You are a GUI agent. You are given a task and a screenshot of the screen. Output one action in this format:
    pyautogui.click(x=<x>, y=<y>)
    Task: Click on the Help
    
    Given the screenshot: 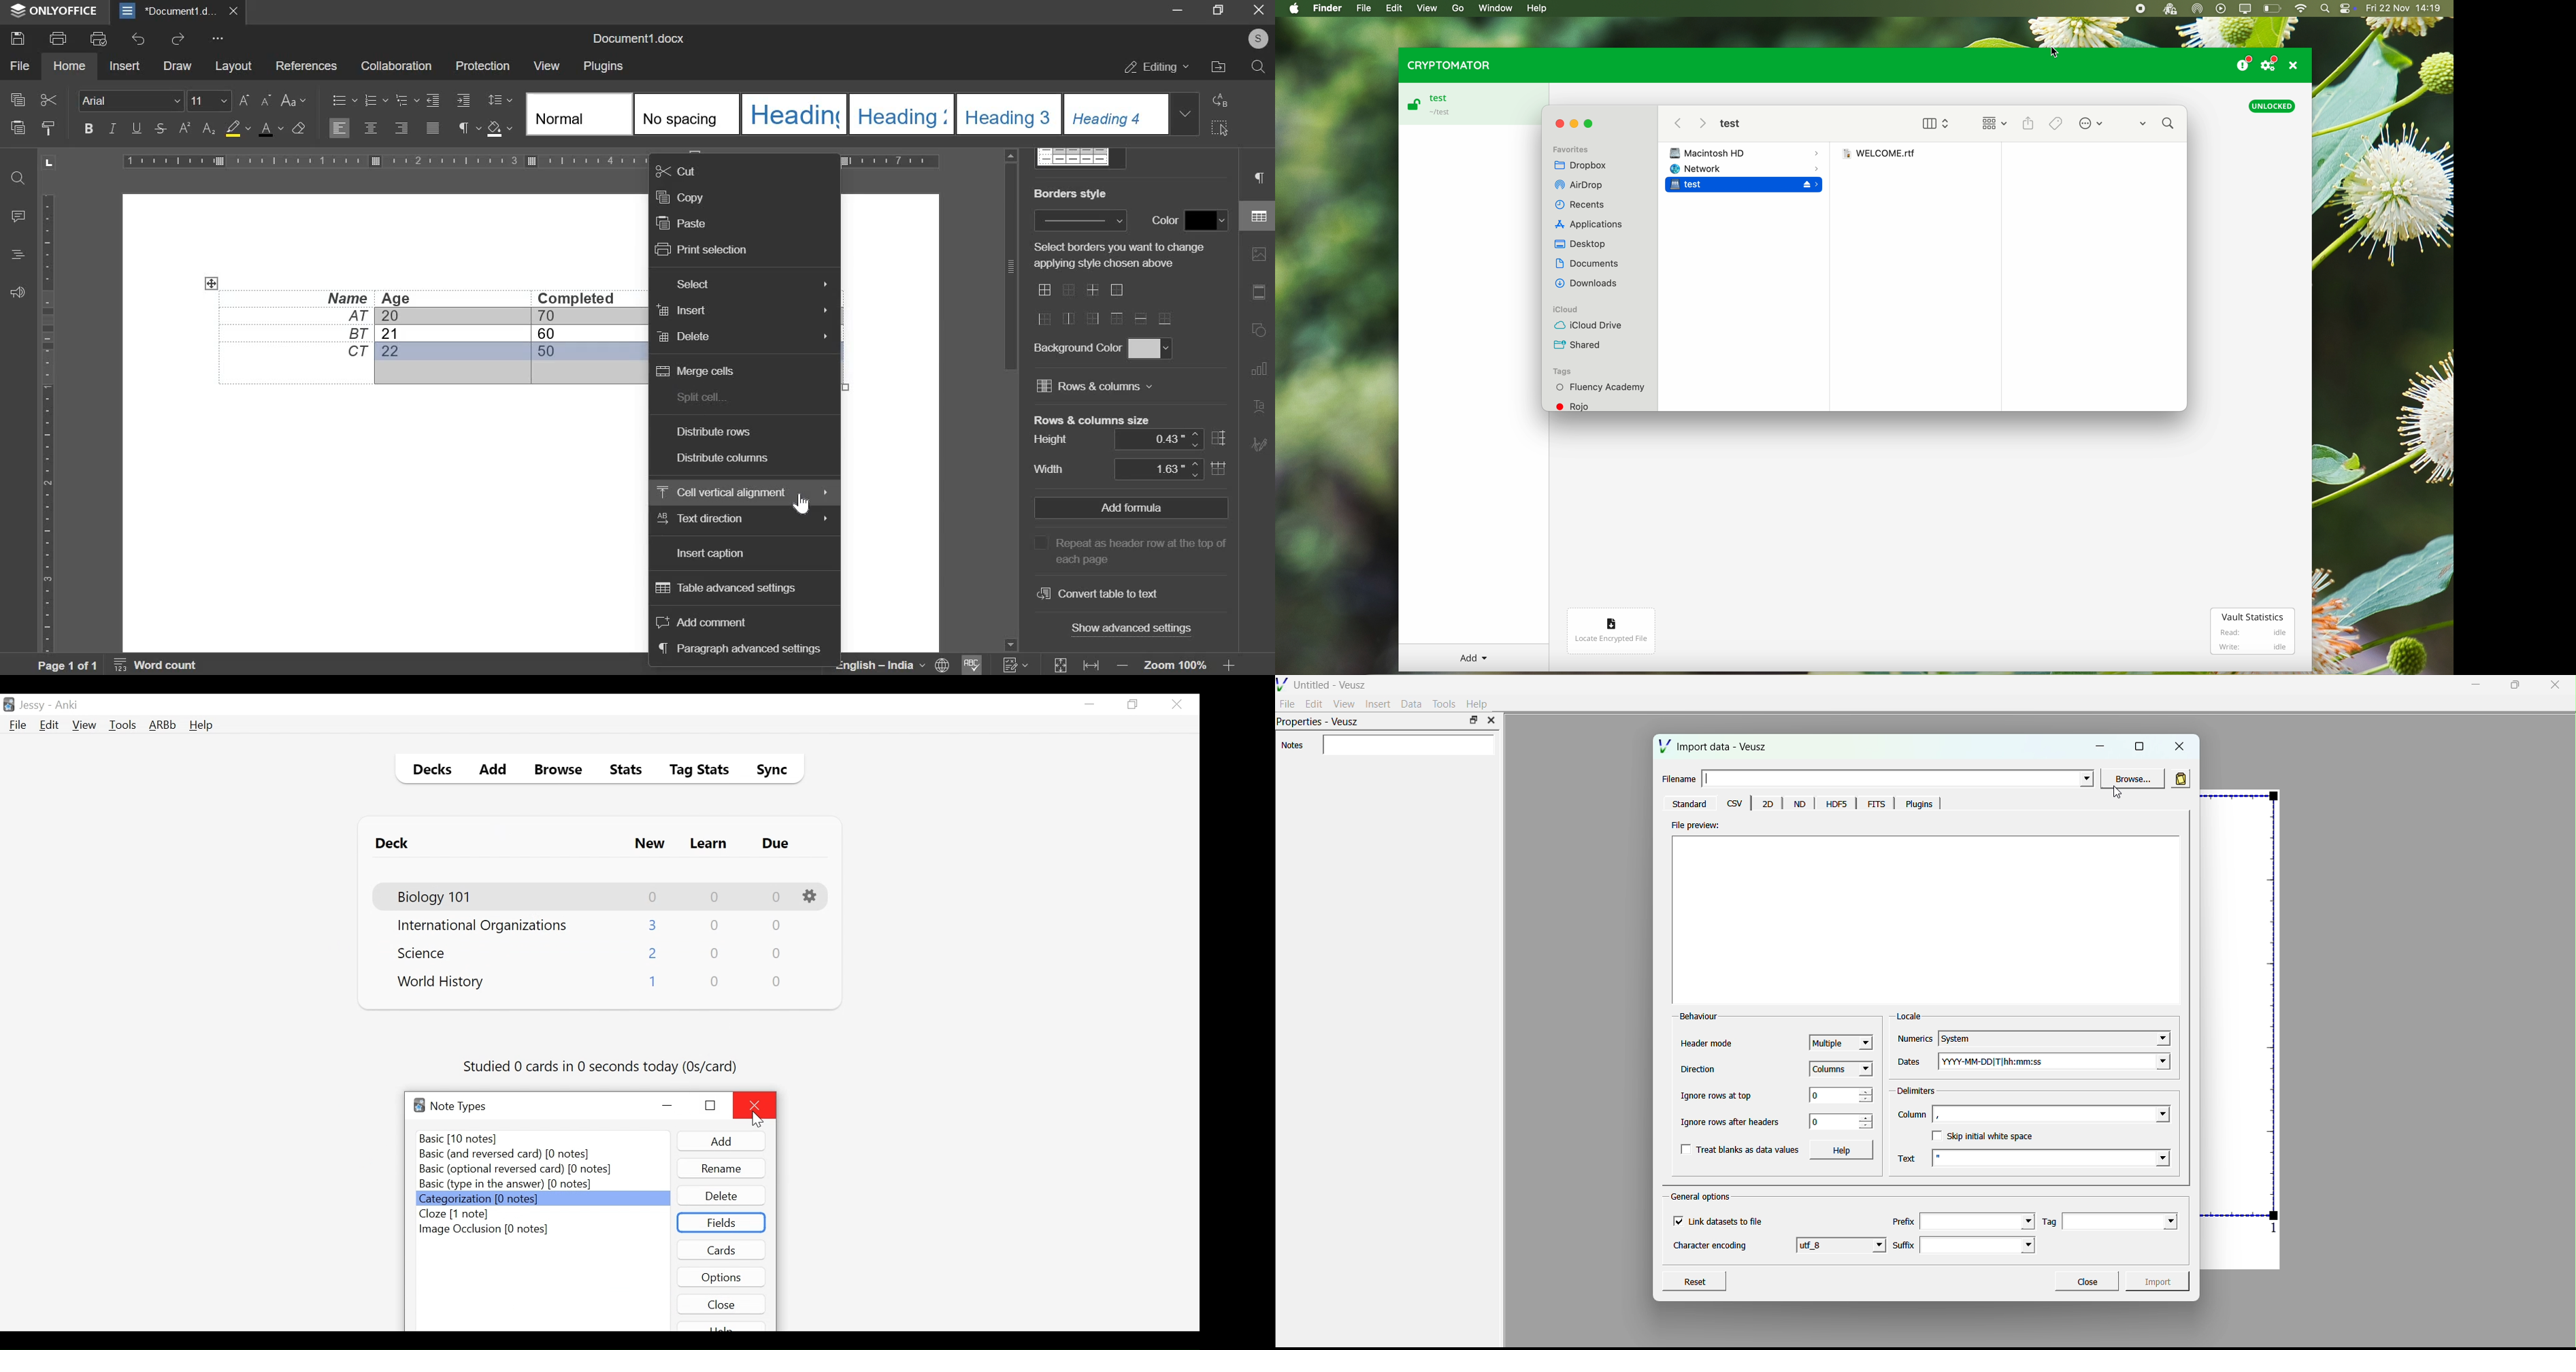 What is the action you would take?
    pyautogui.click(x=201, y=726)
    